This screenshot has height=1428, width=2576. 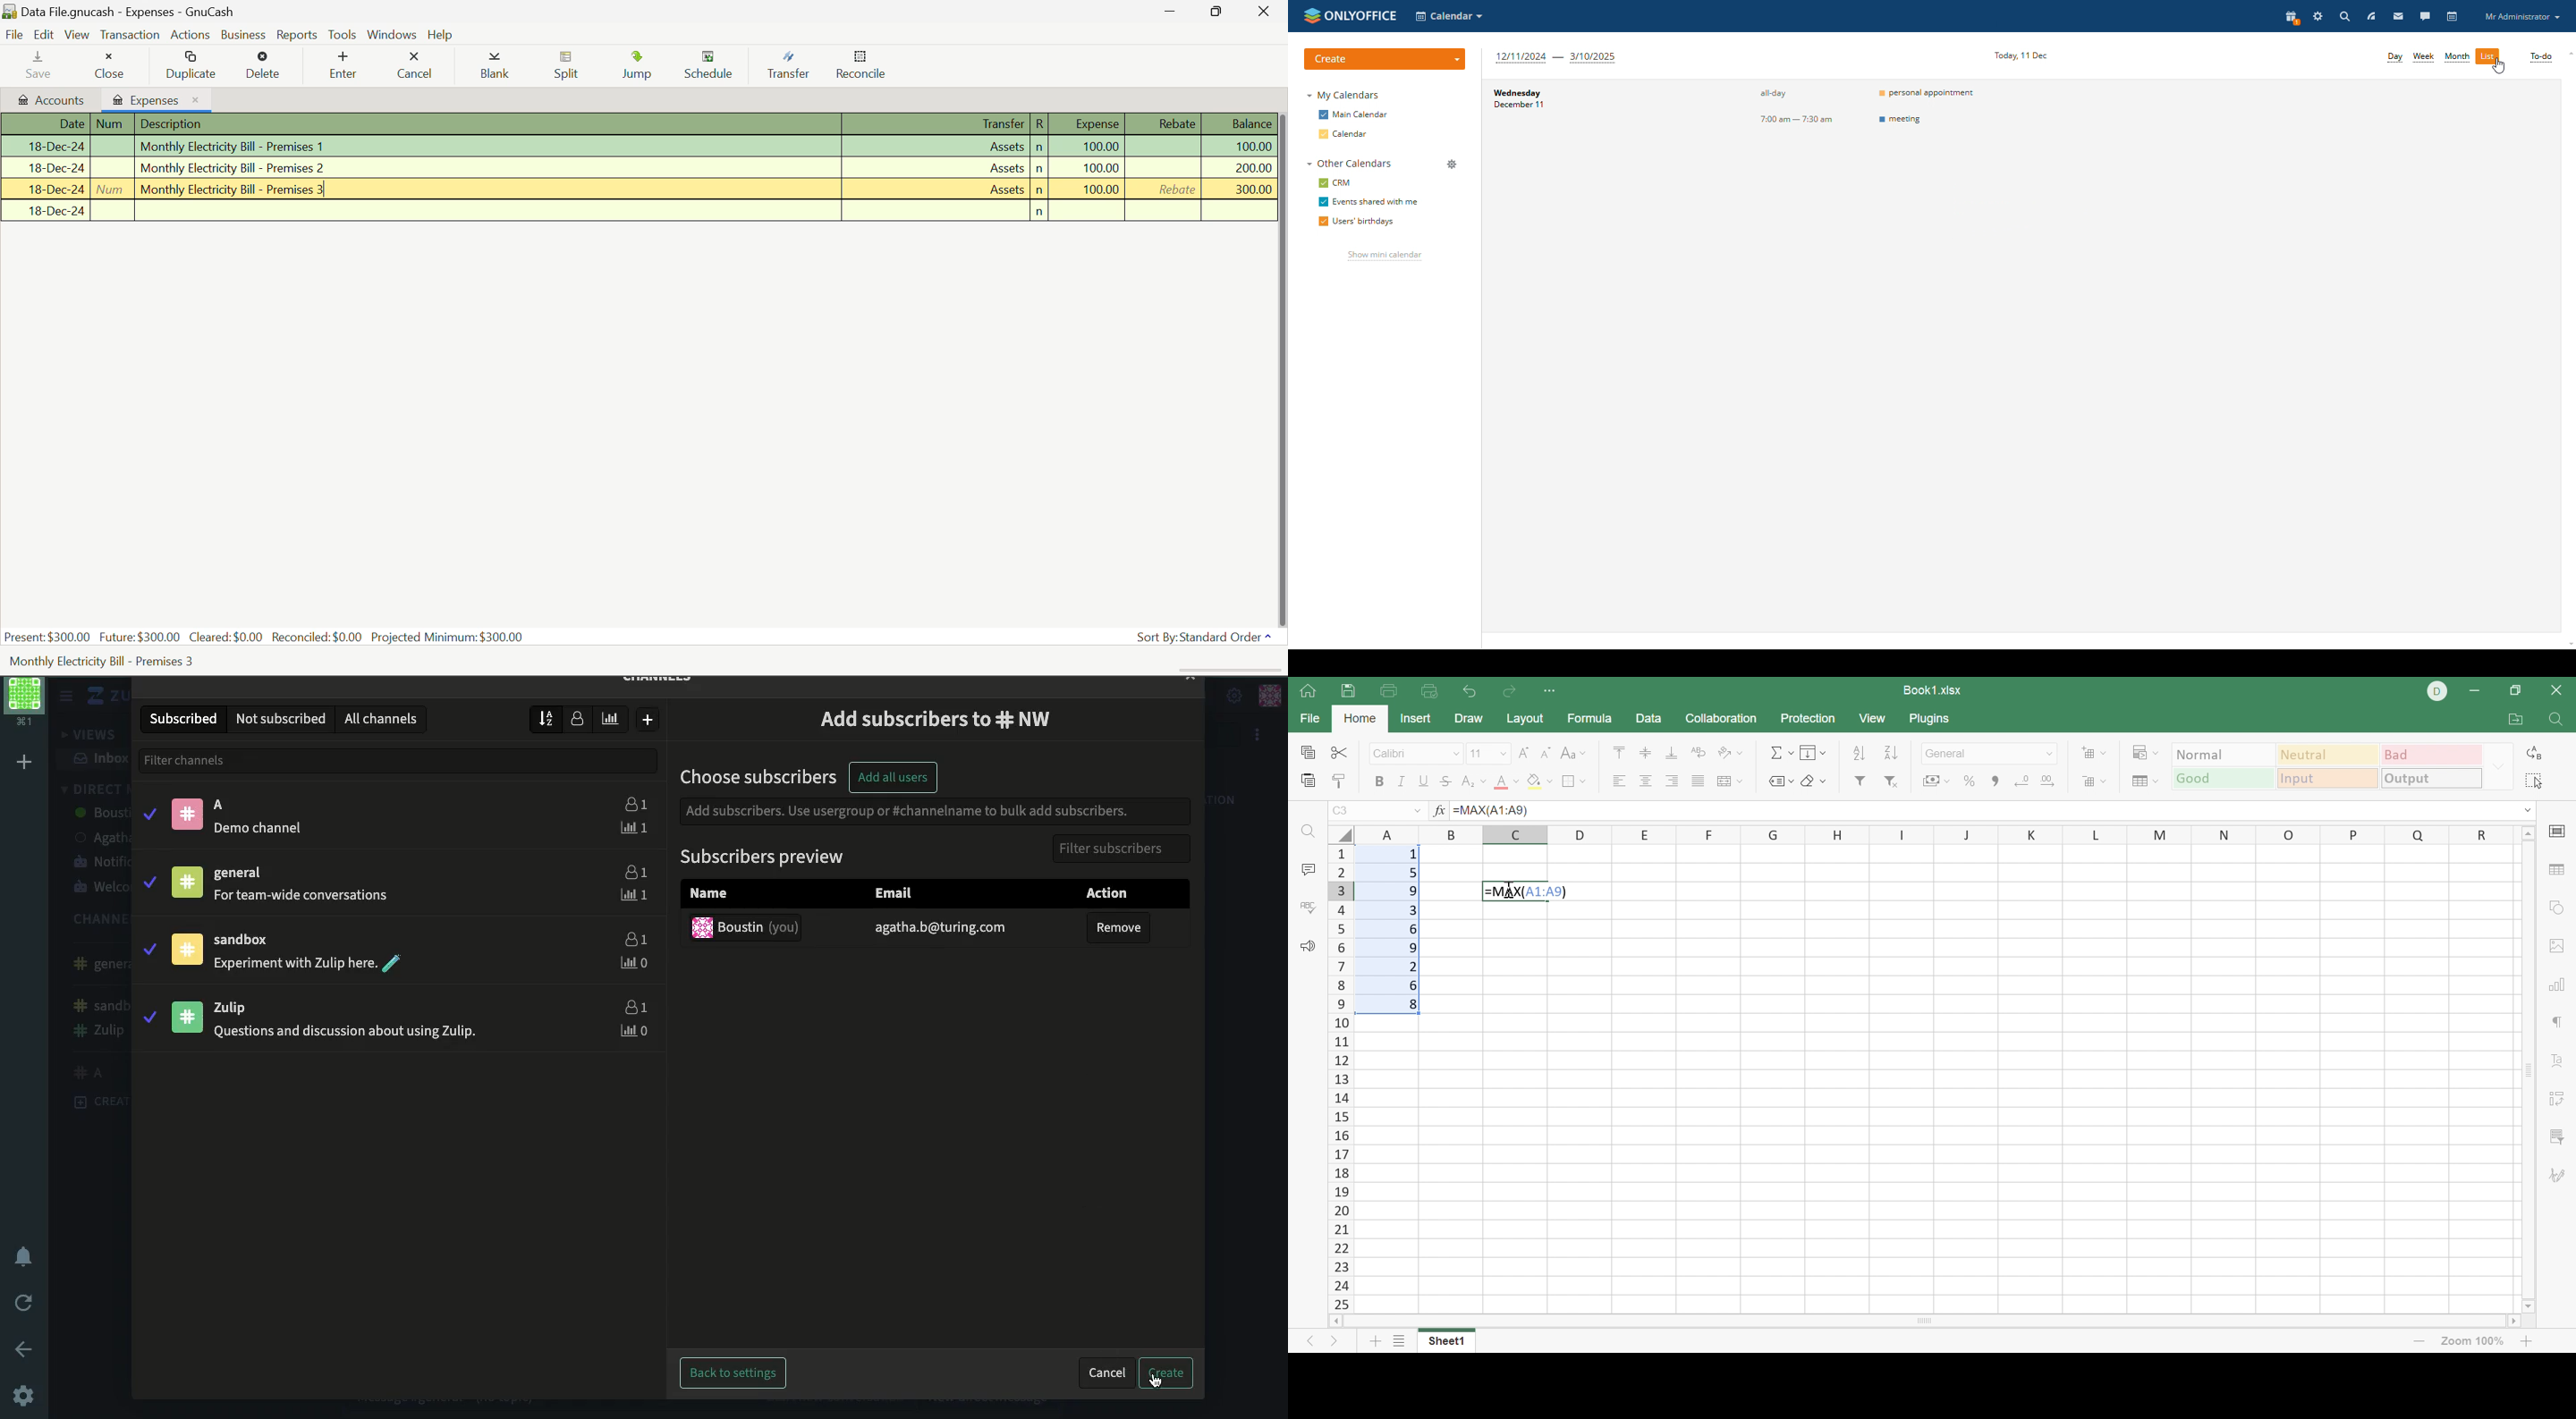 What do you see at coordinates (266, 67) in the screenshot?
I see `Delete` at bounding box center [266, 67].